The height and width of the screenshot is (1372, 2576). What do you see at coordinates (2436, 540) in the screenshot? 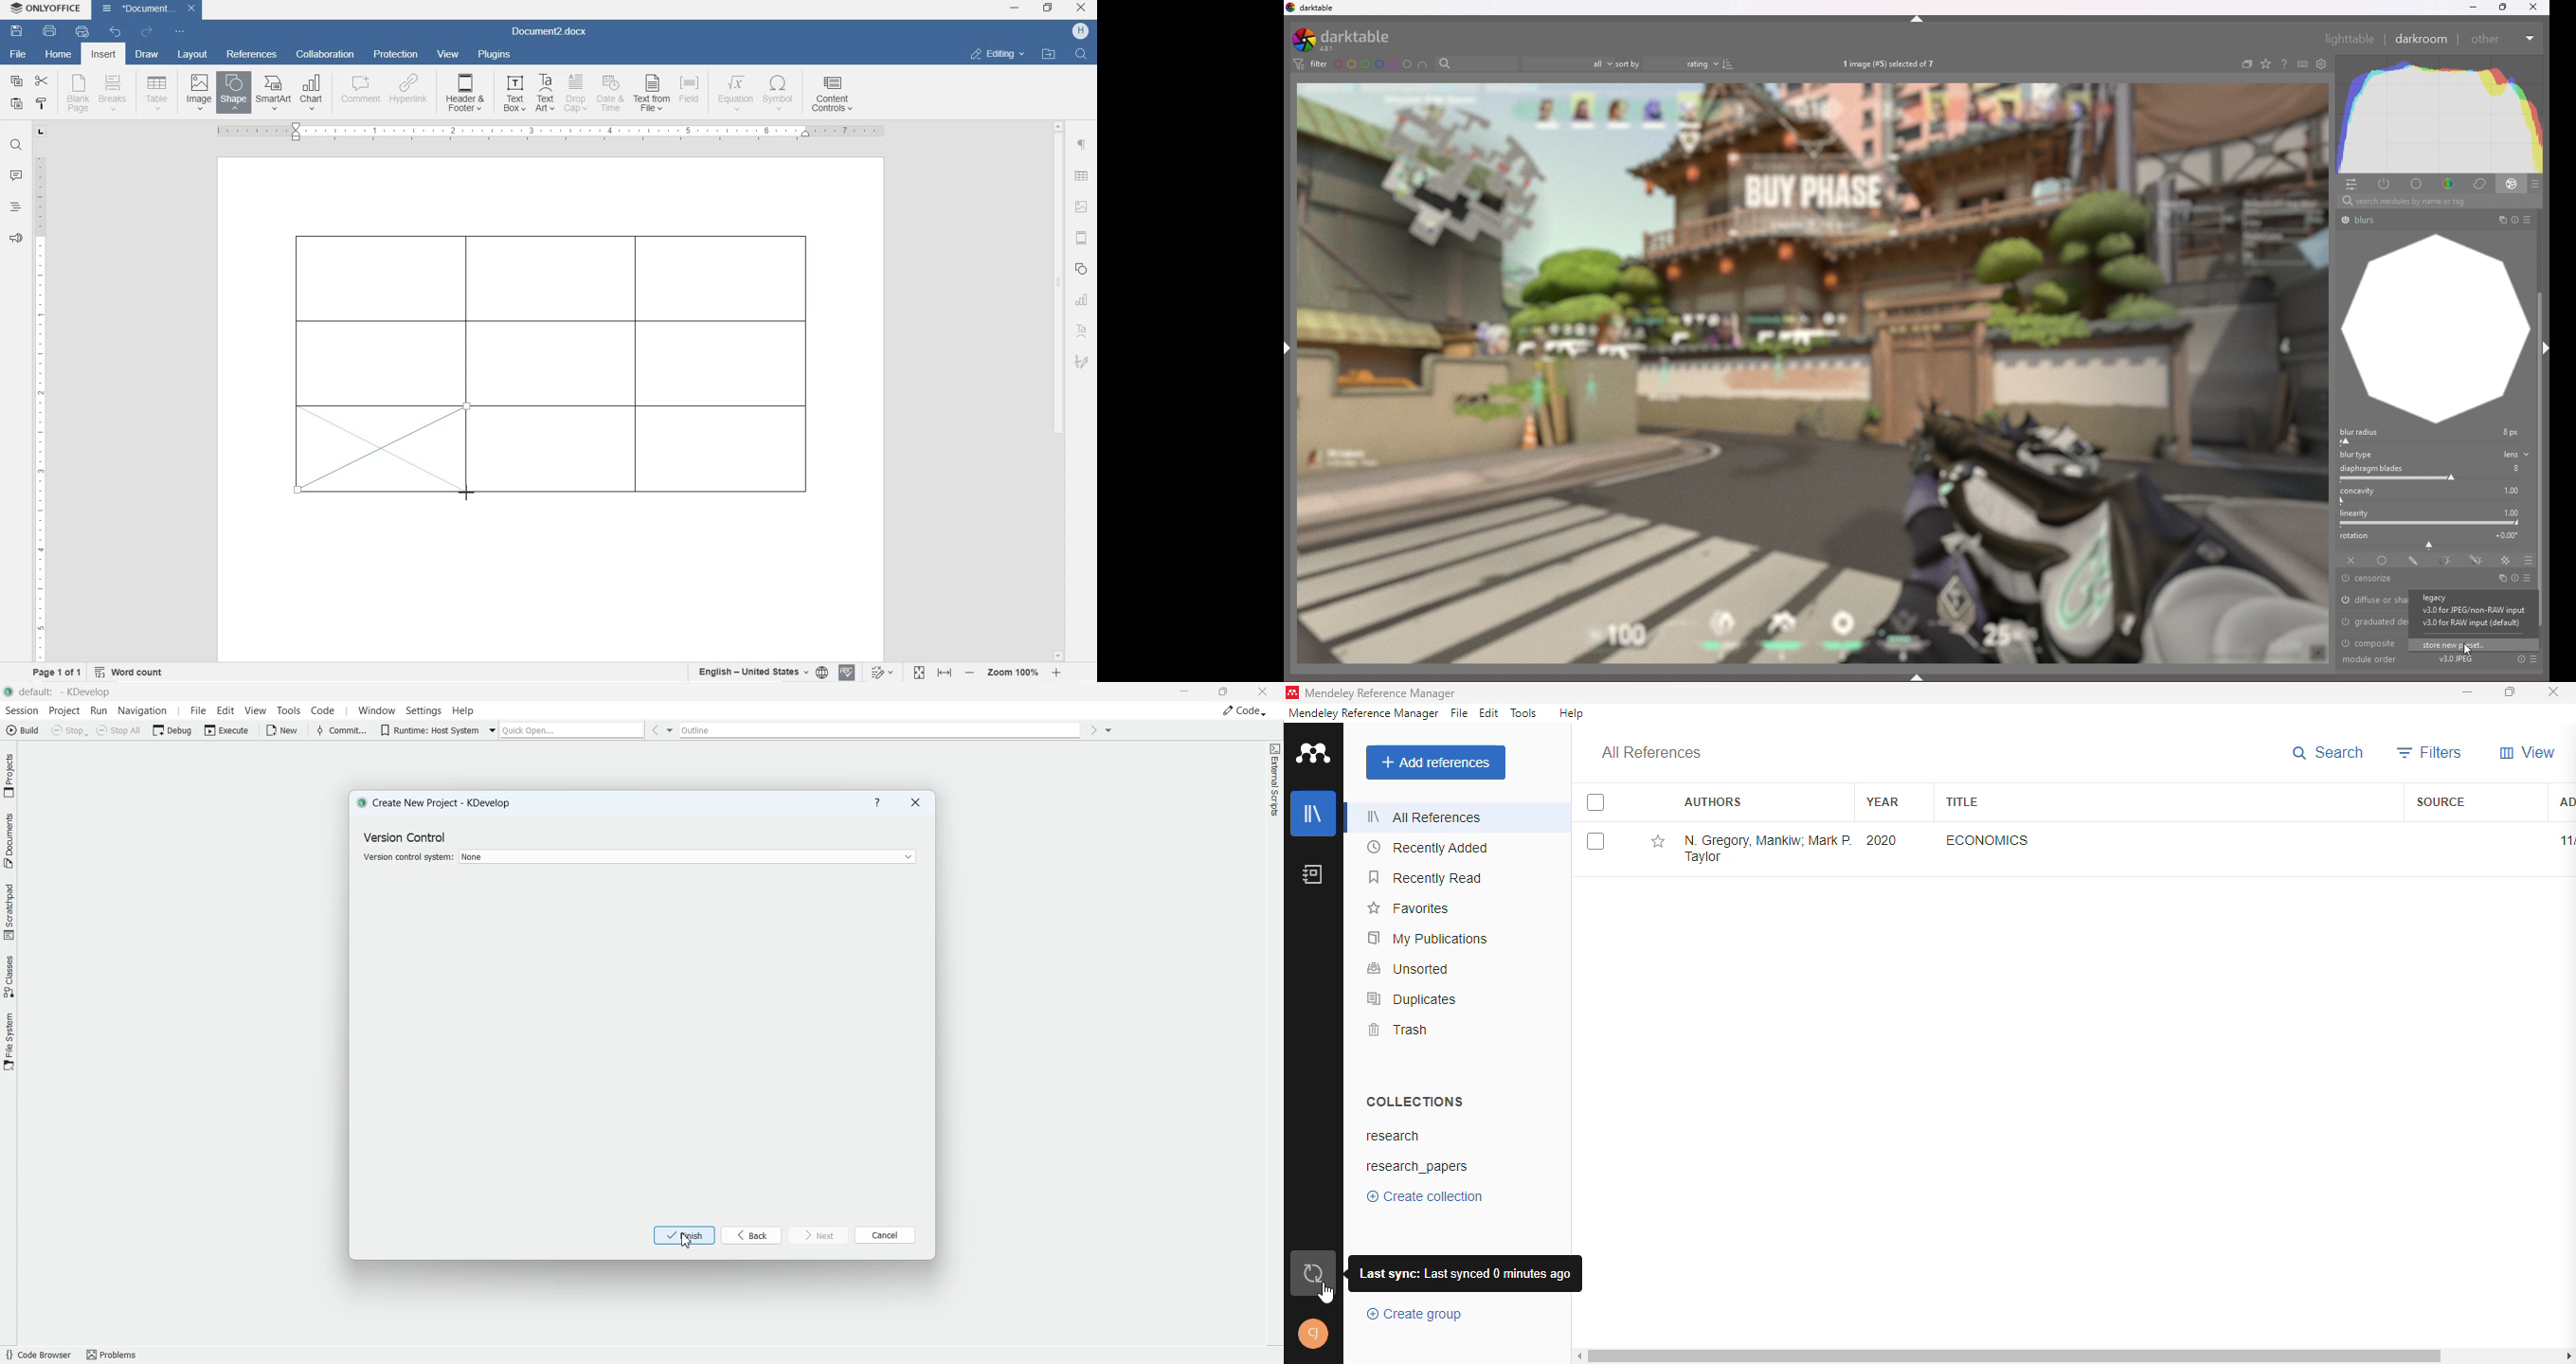
I see `rotation` at bounding box center [2436, 540].